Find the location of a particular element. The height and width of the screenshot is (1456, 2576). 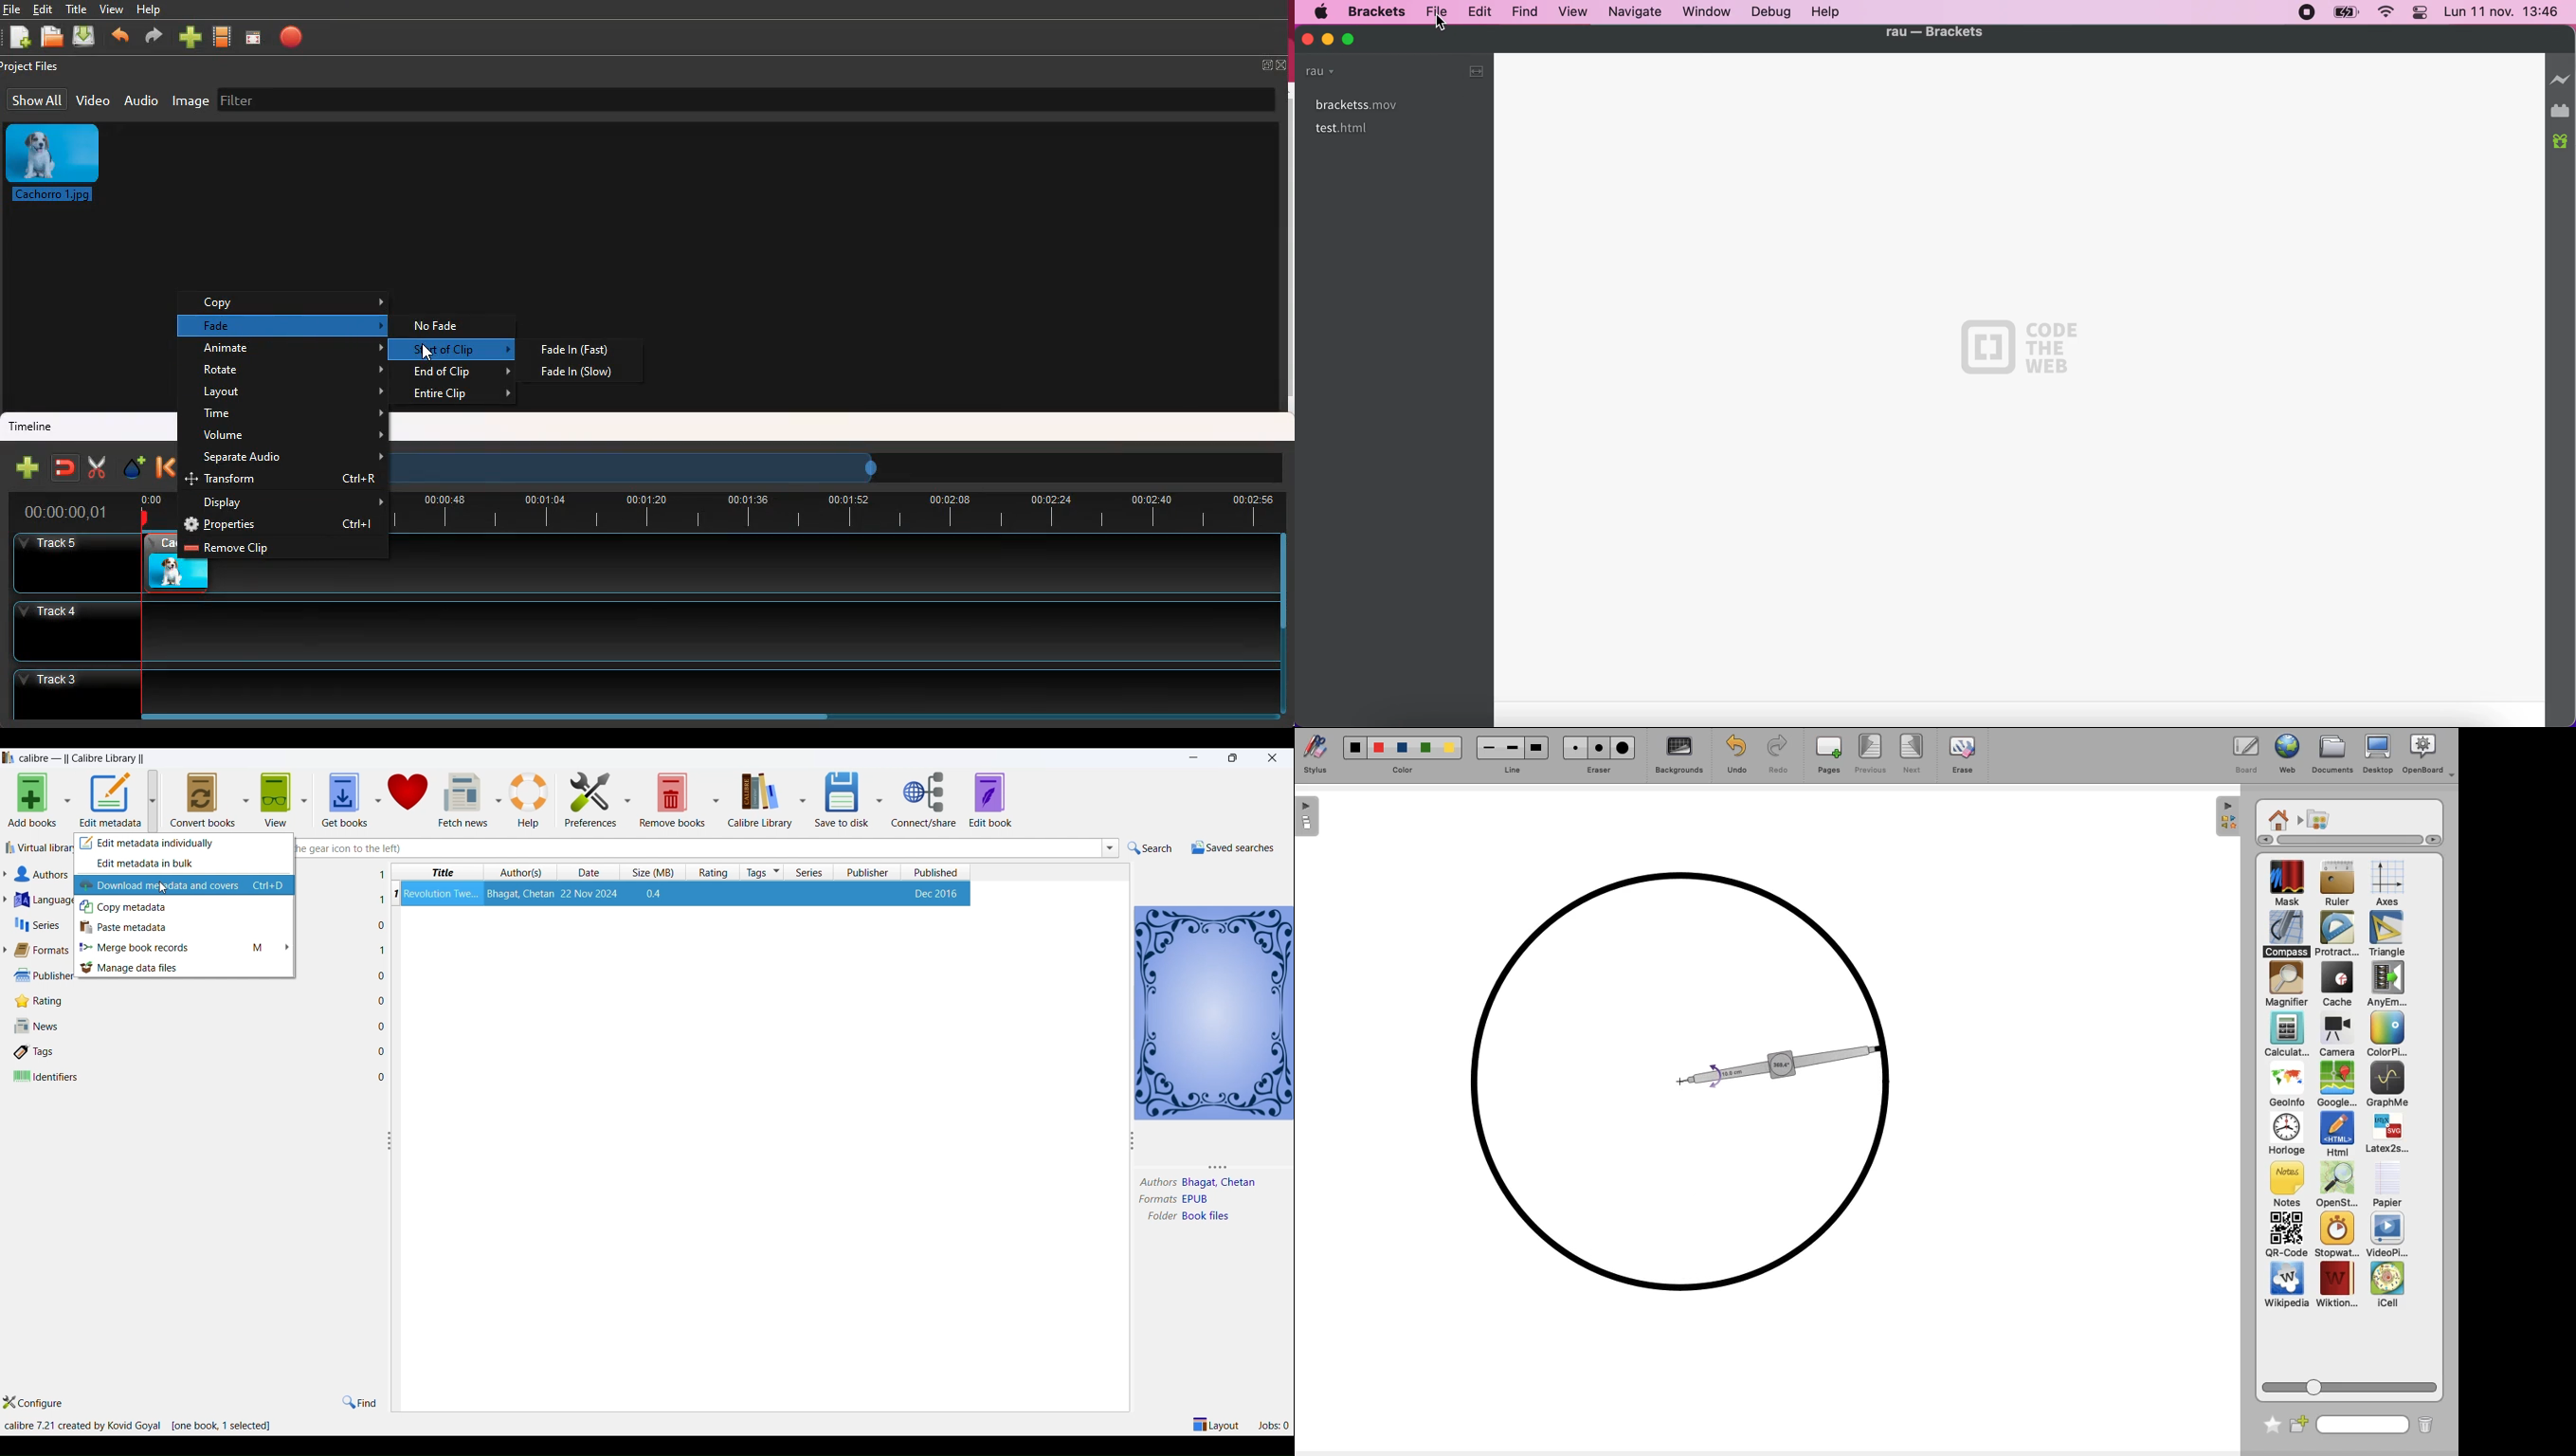

0 is located at coordinates (383, 1051).